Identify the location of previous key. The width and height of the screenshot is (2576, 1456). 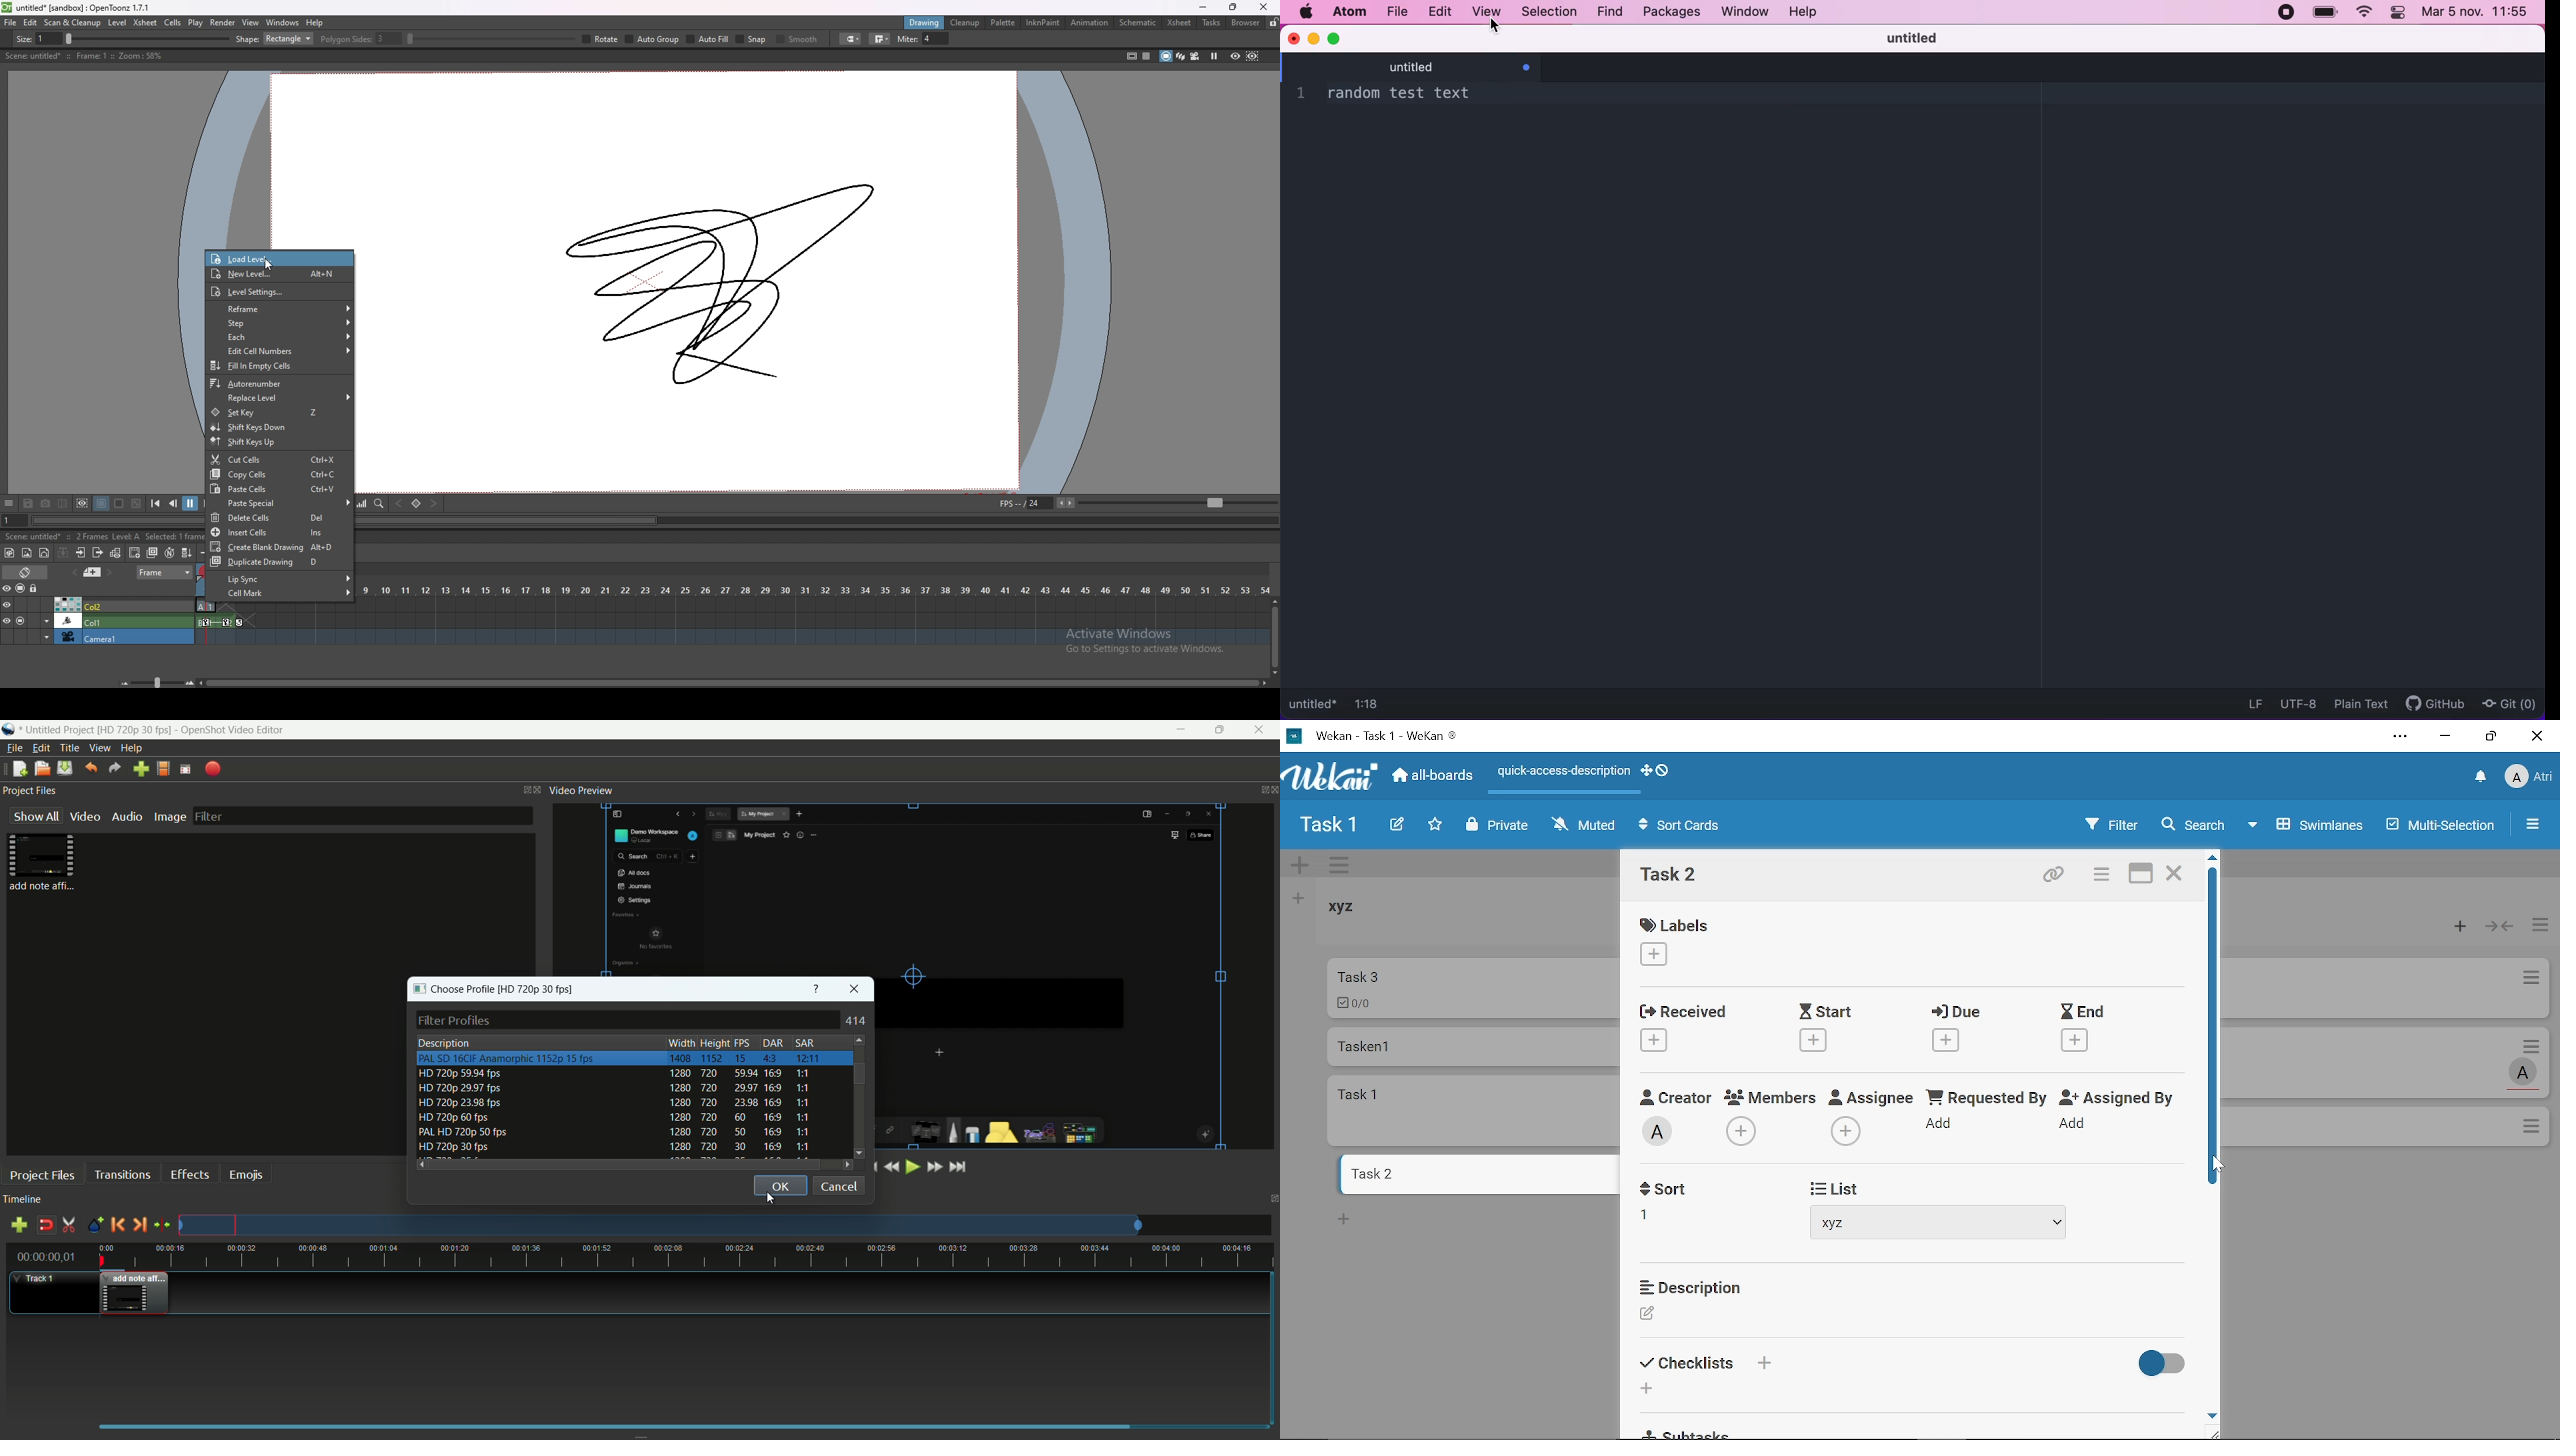
(397, 504).